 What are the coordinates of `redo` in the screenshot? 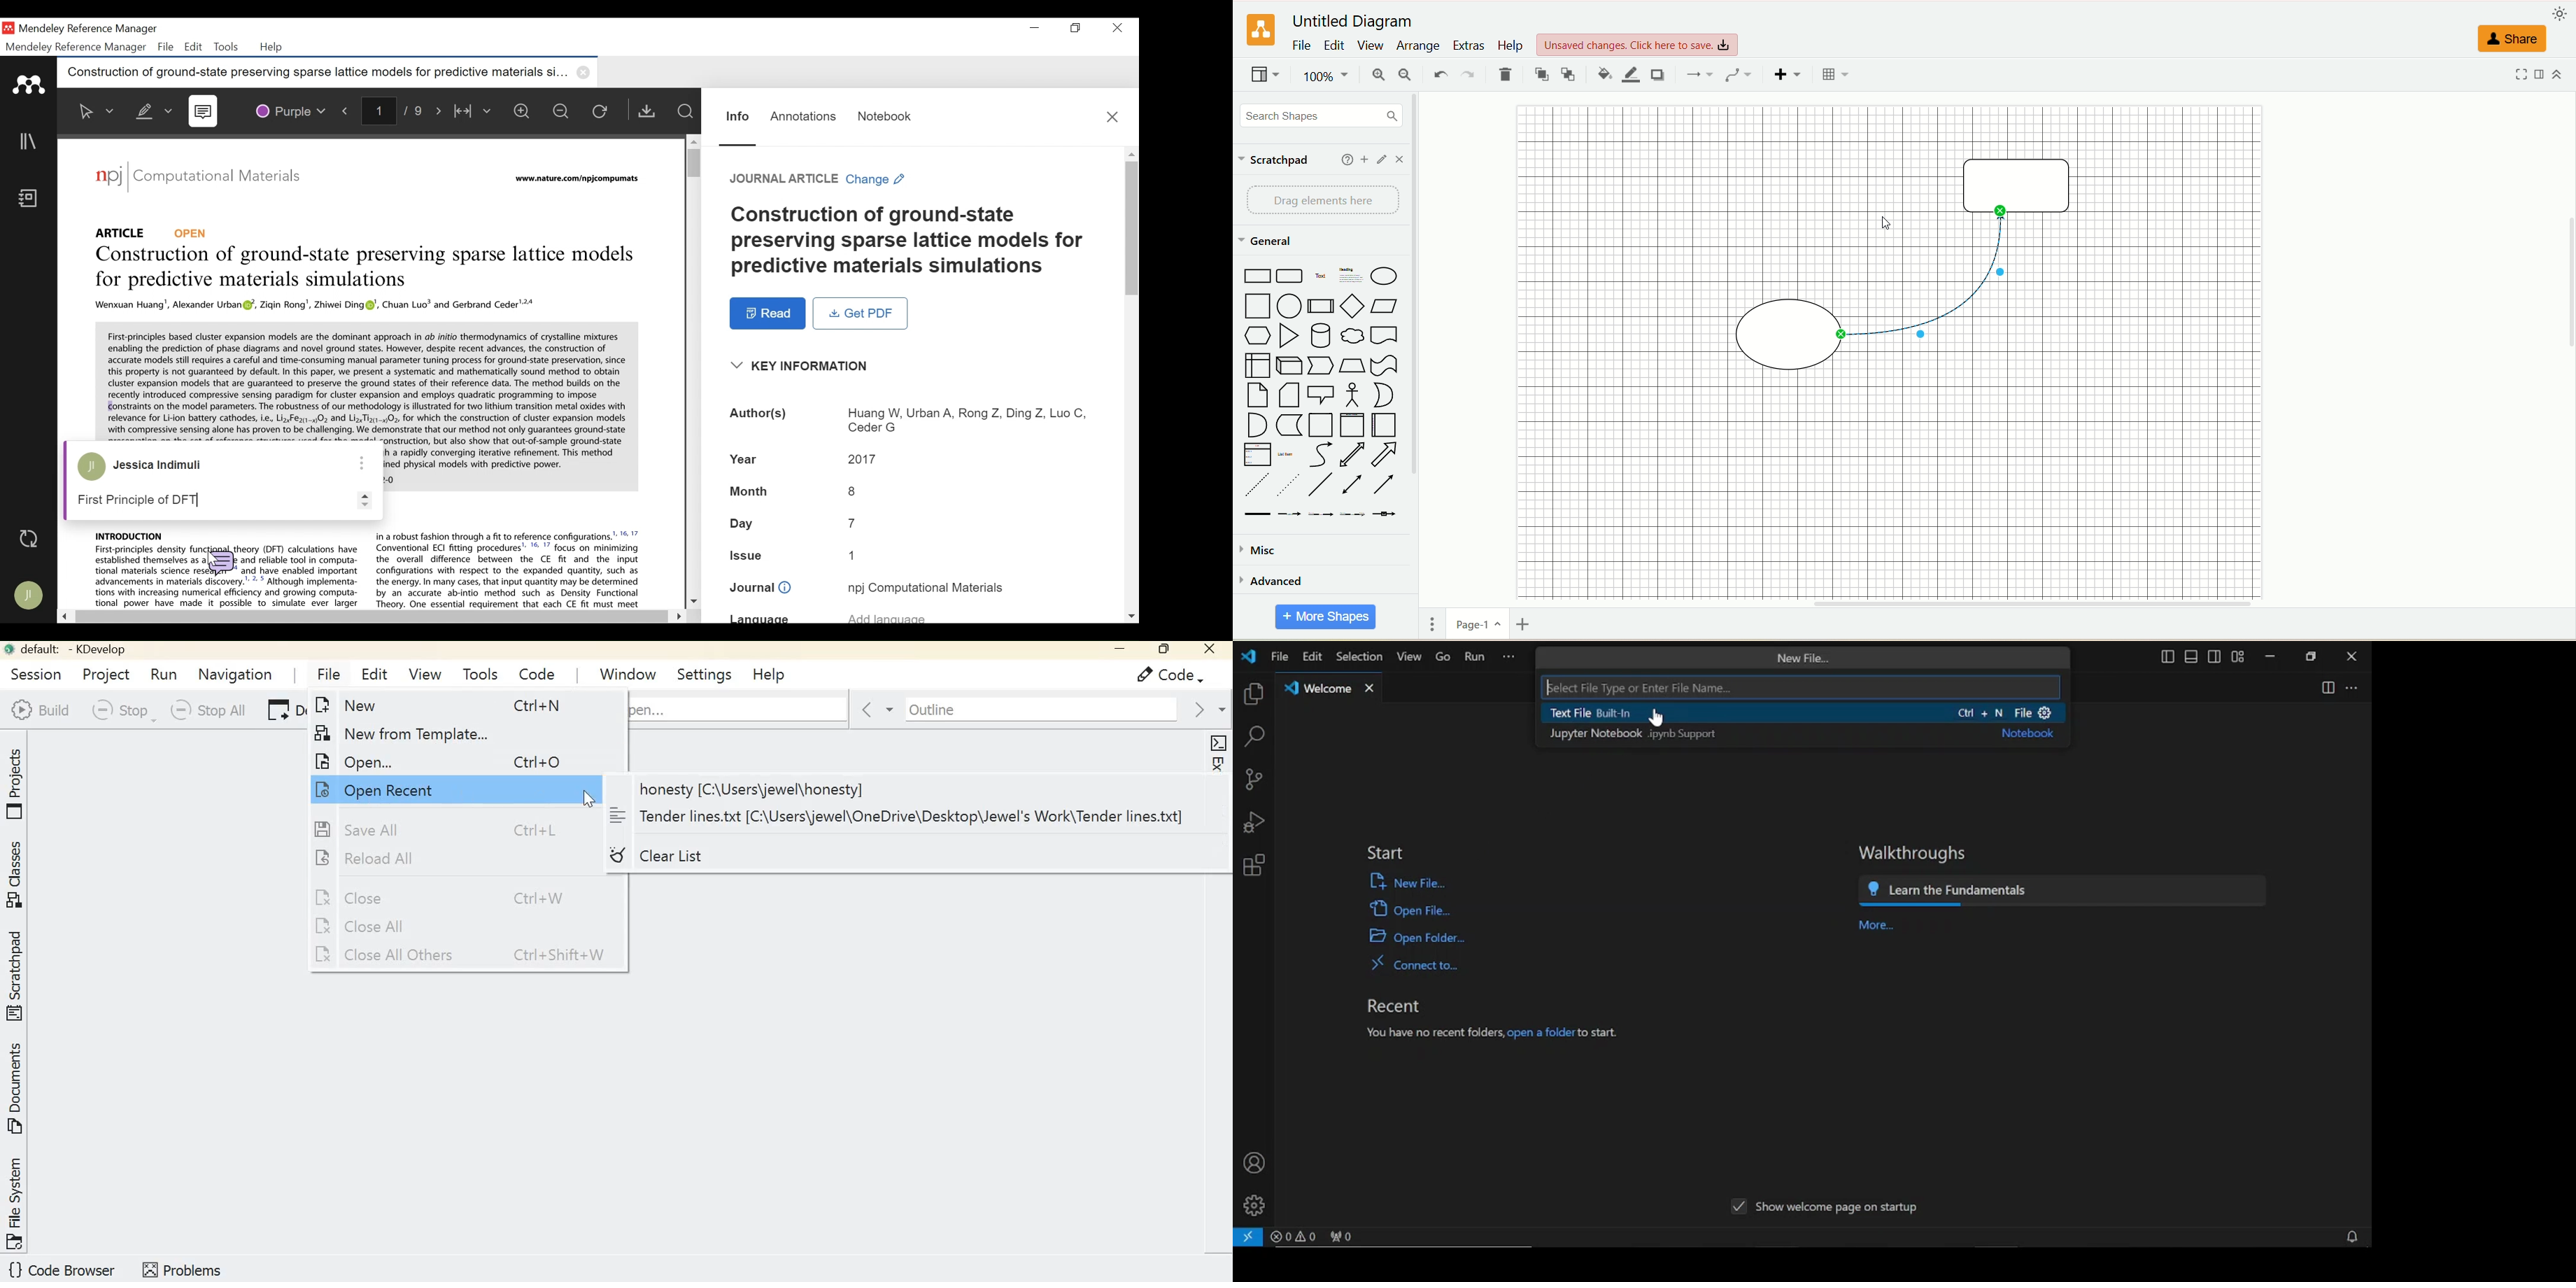 It's located at (1469, 75).